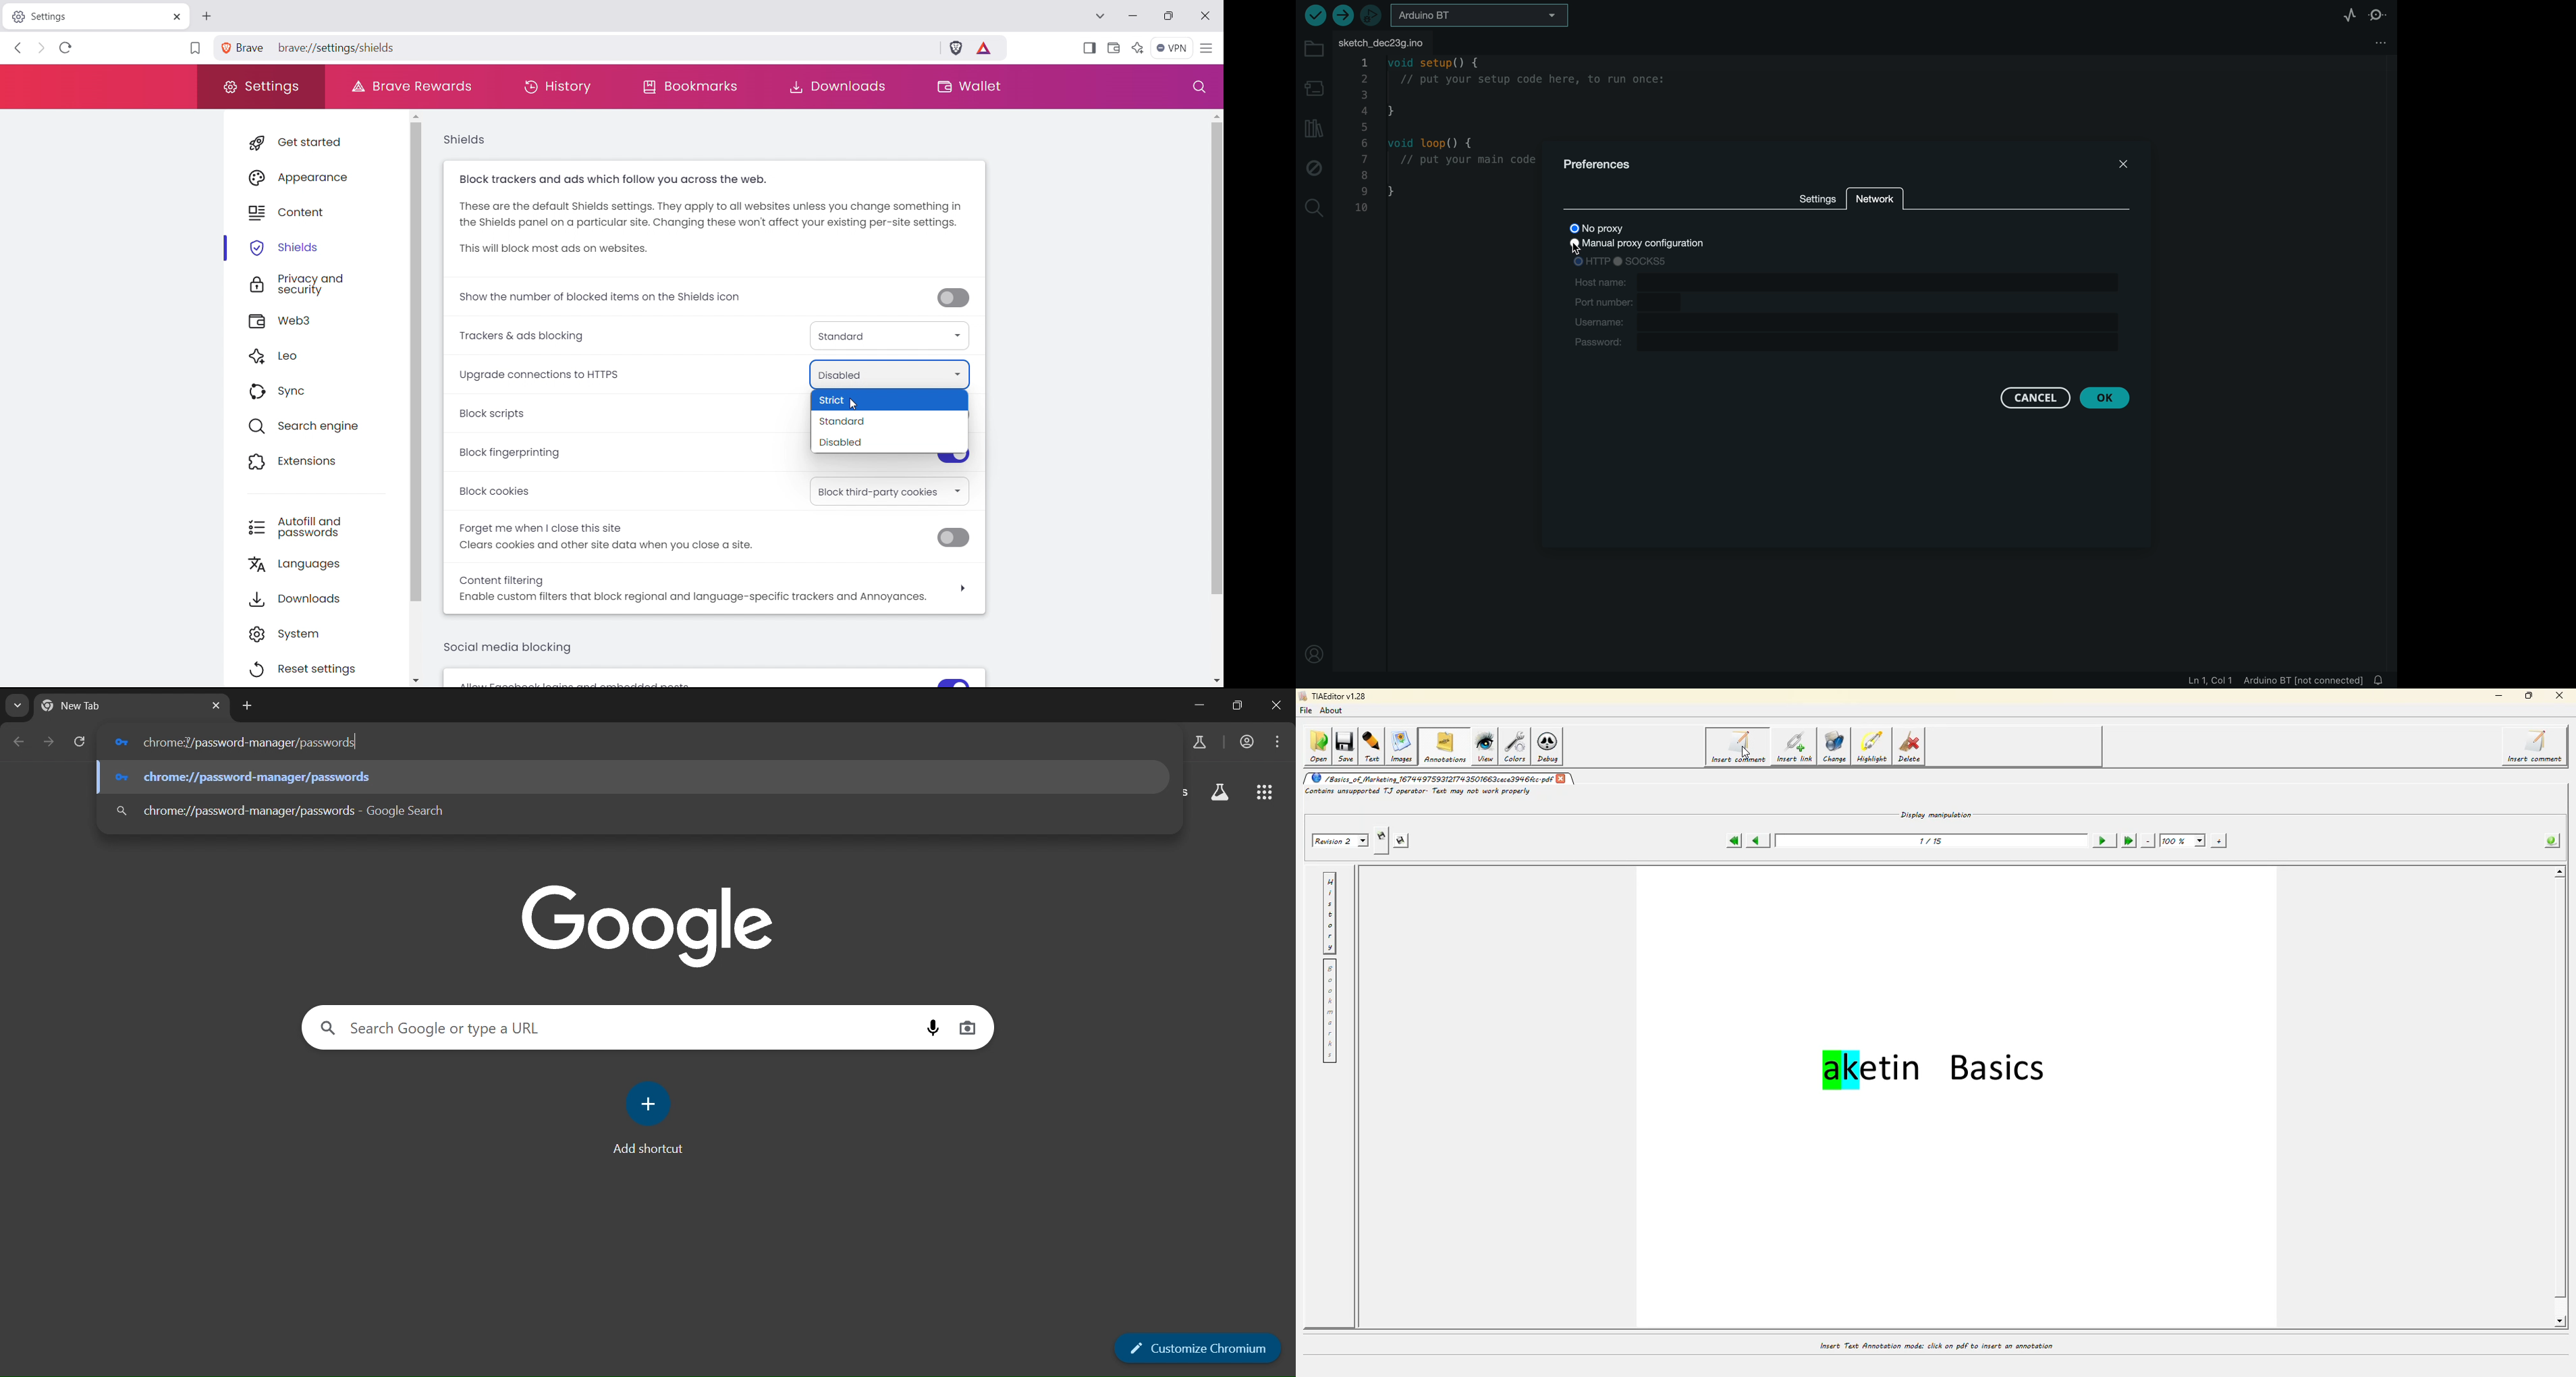  I want to click on web3, so click(324, 319).